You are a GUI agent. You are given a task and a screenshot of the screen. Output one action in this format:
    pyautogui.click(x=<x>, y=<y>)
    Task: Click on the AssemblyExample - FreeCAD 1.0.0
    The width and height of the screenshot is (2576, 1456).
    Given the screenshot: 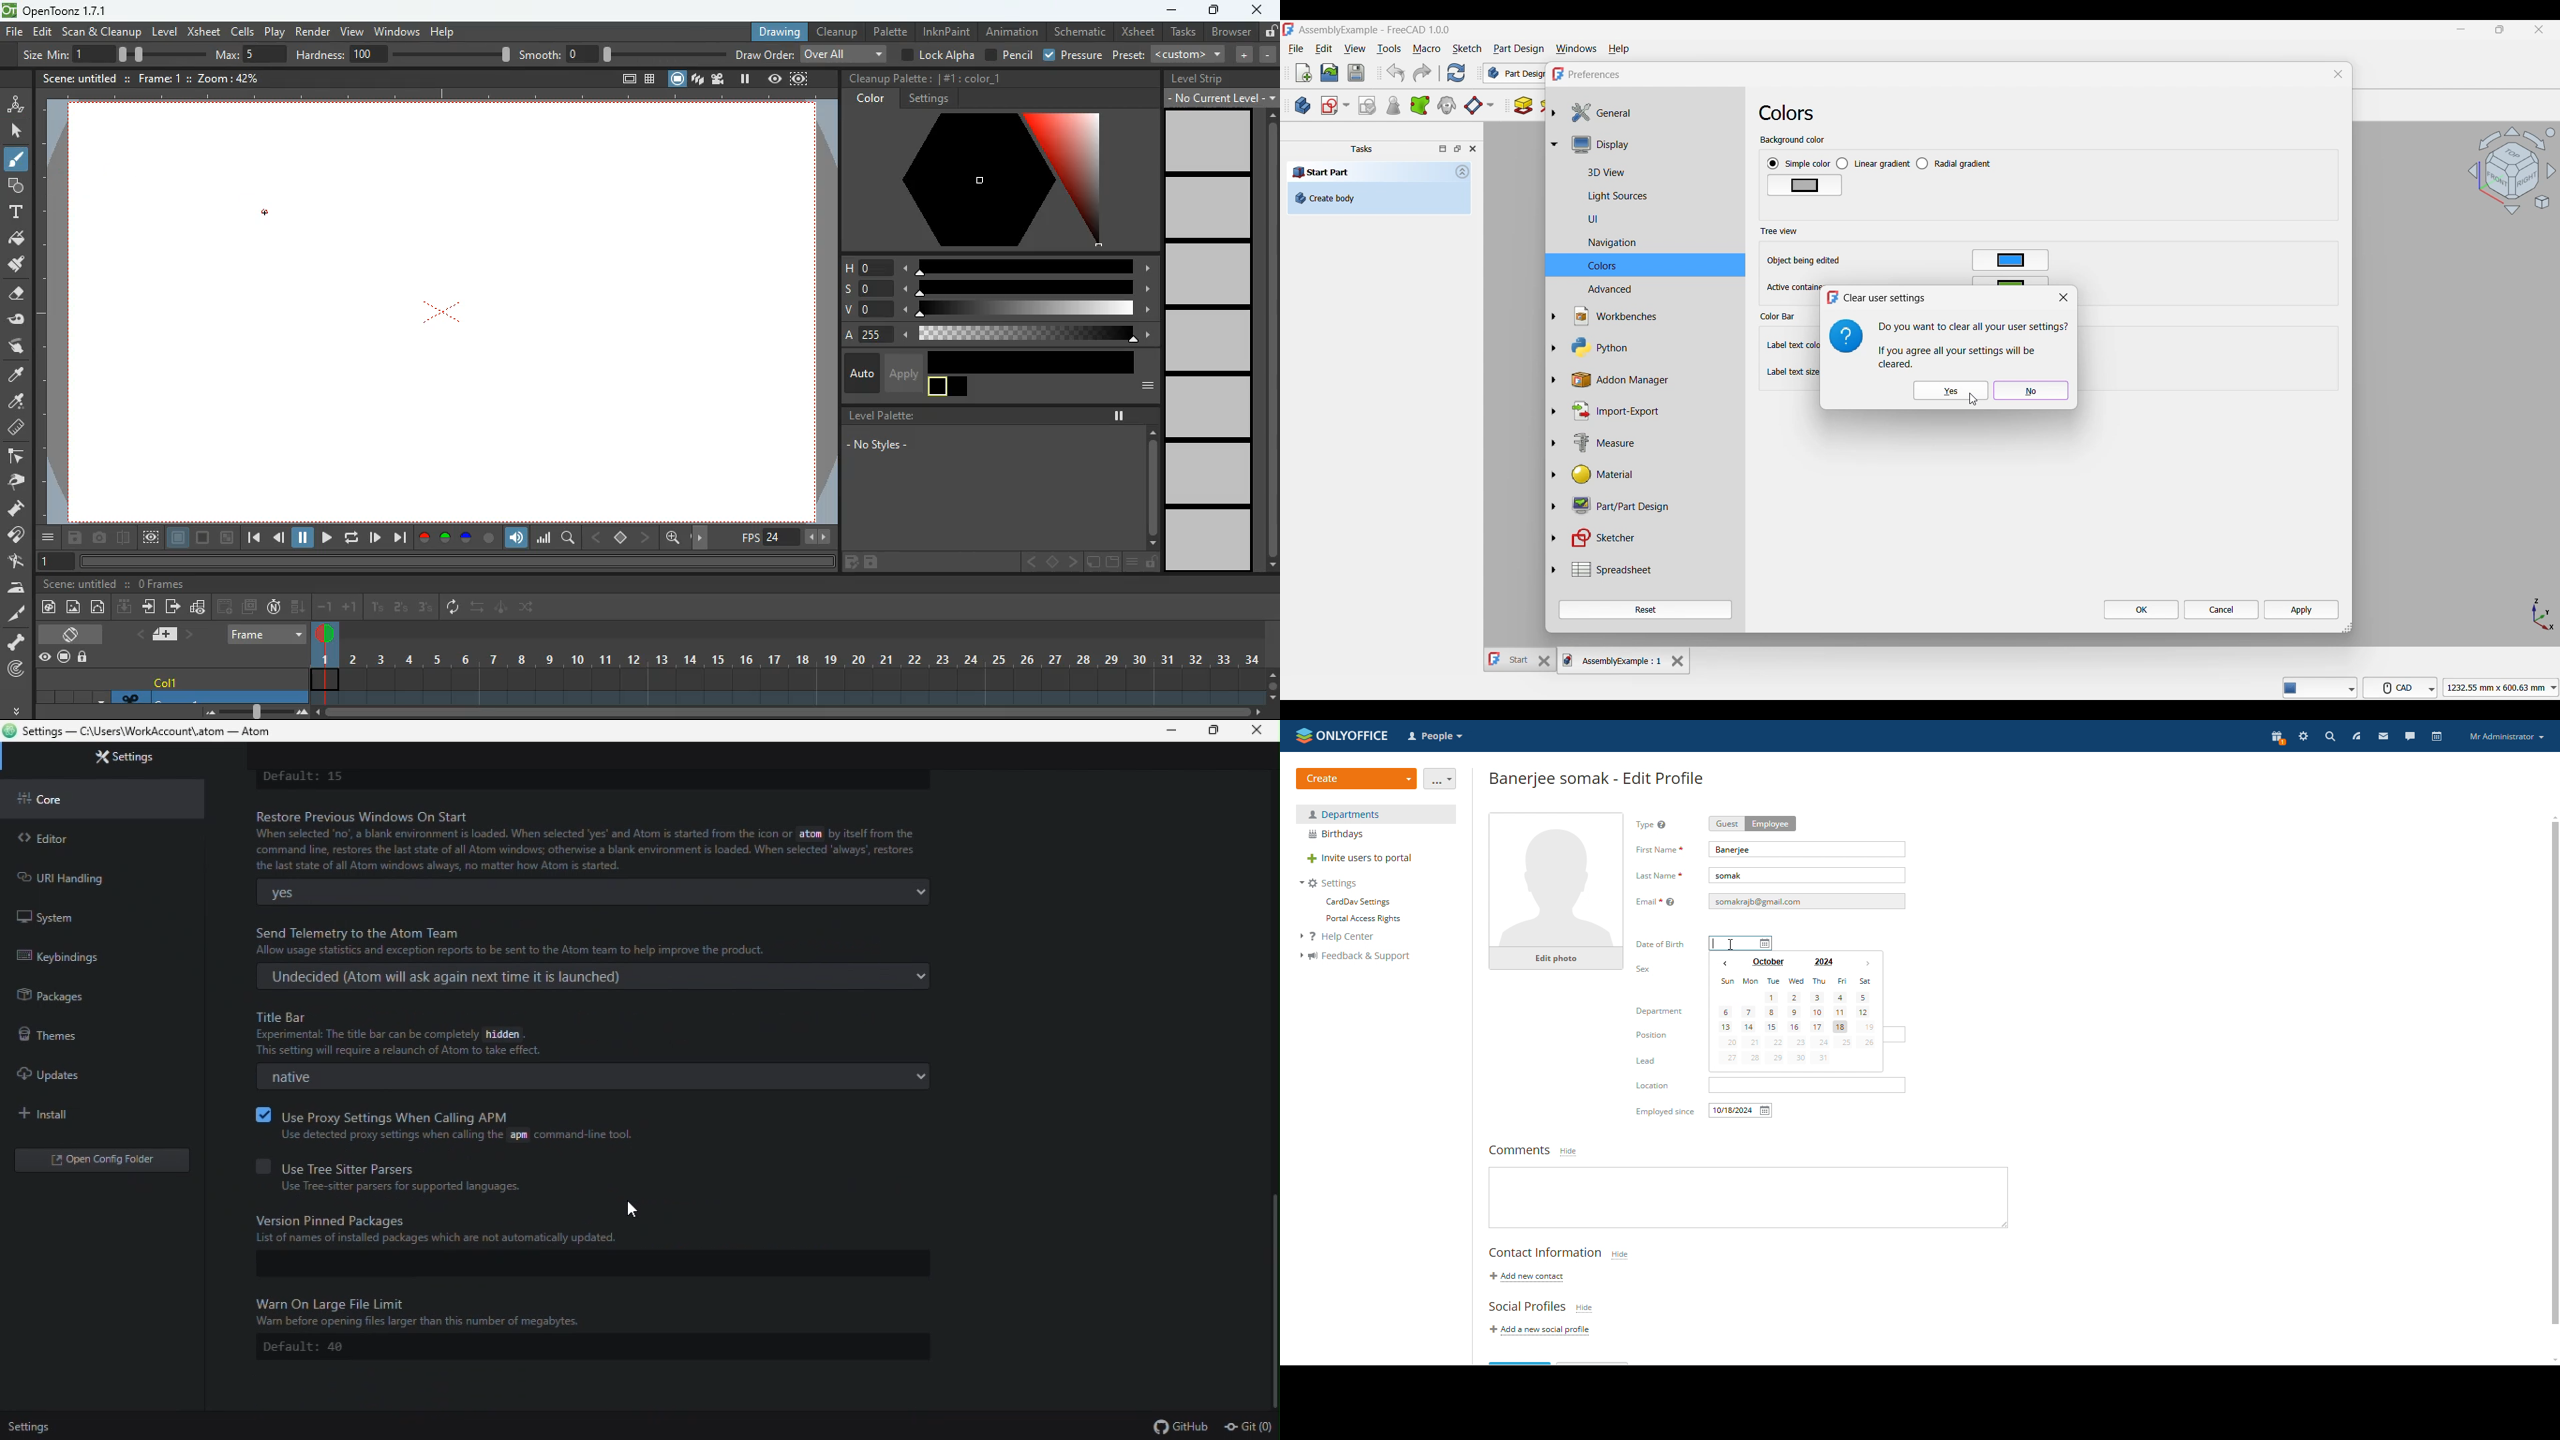 What is the action you would take?
    pyautogui.click(x=1375, y=30)
    